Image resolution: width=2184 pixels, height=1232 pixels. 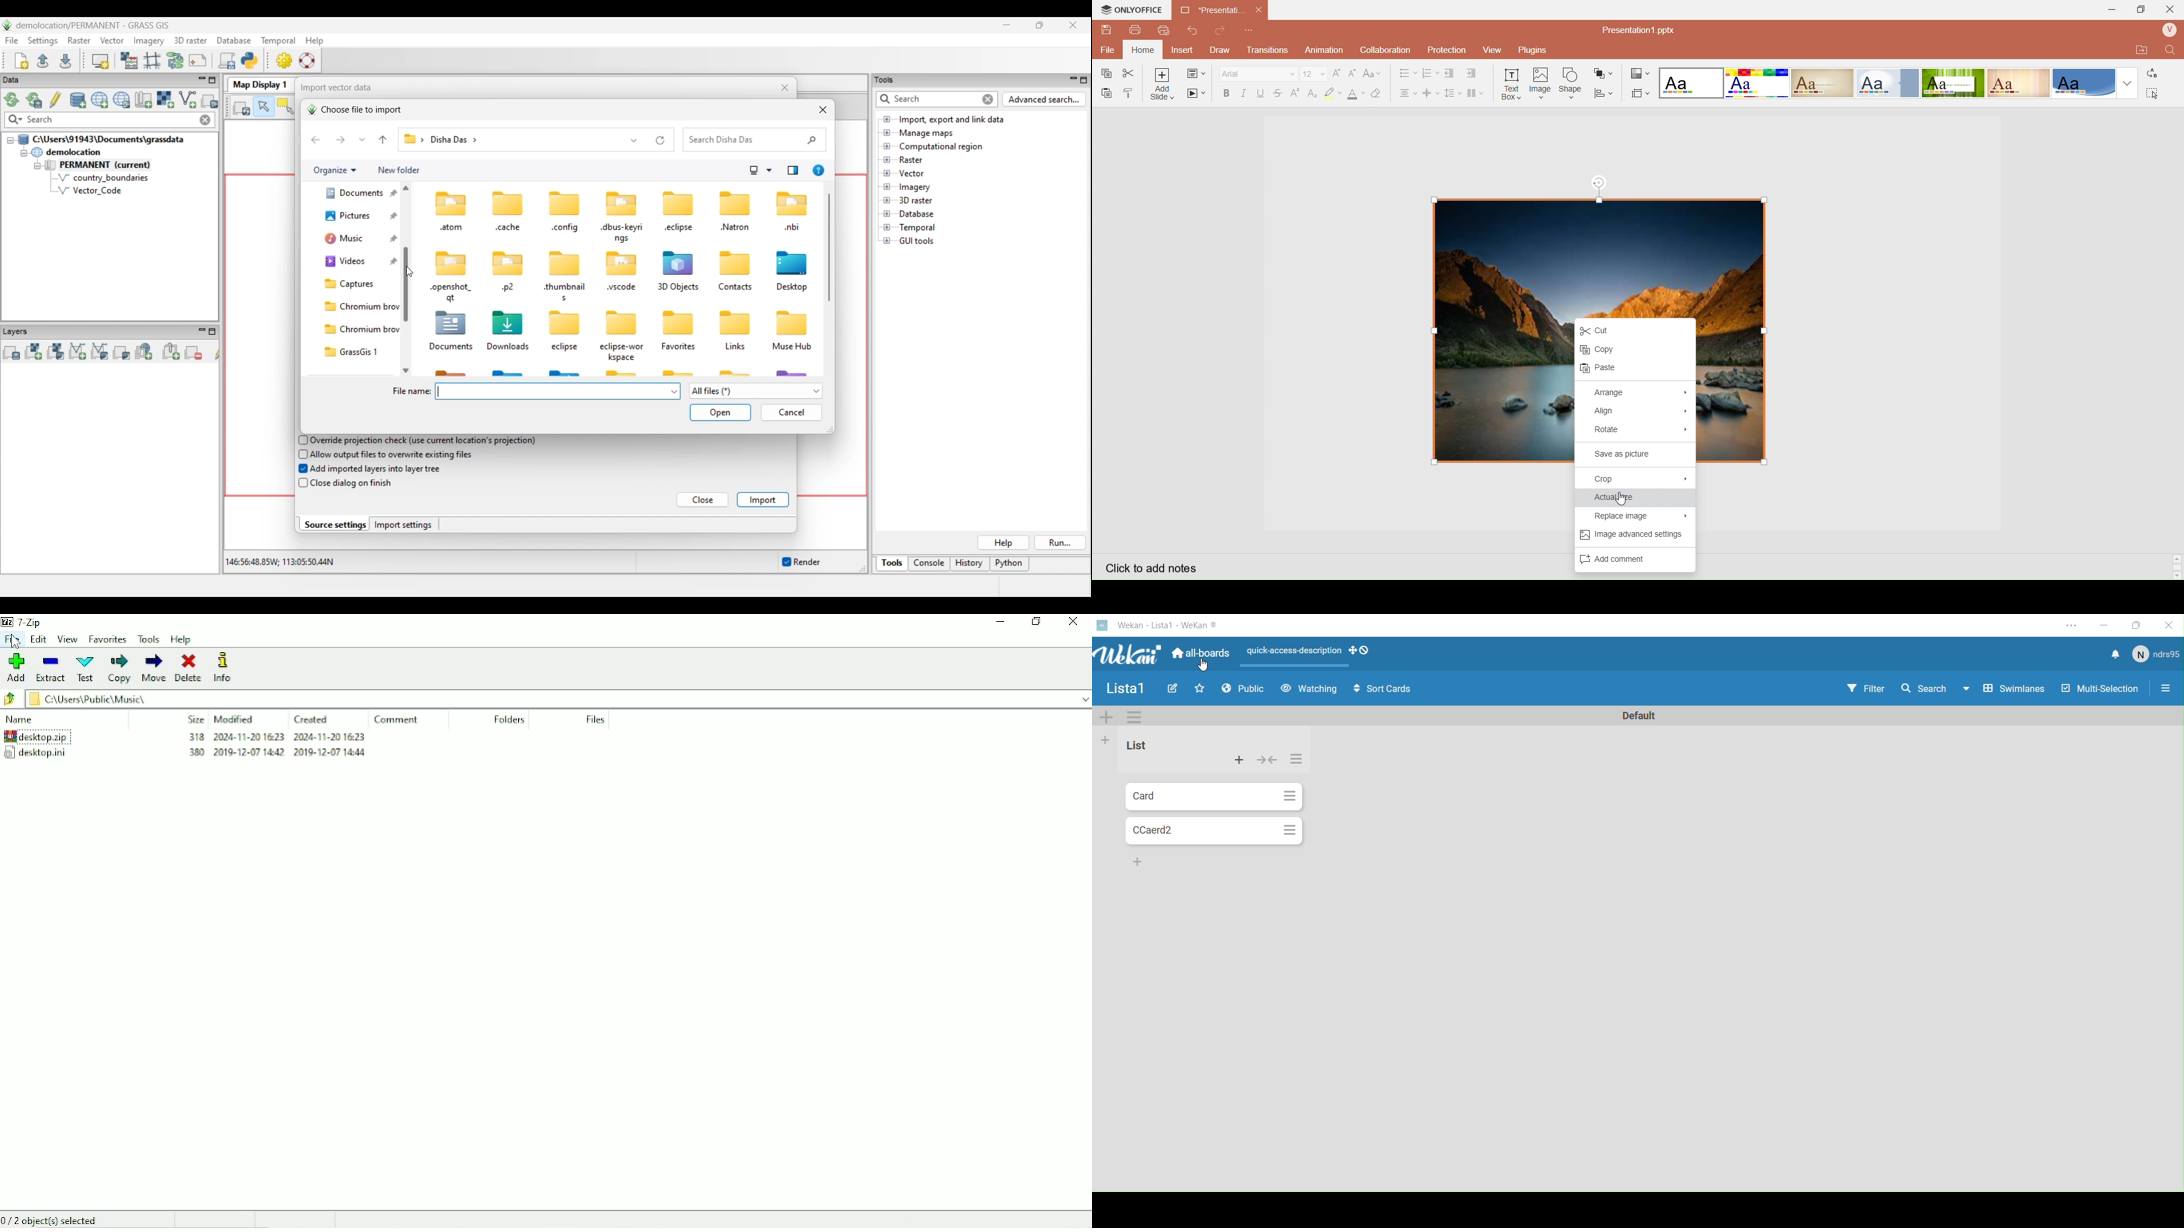 What do you see at coordinates (1635, 369) in the screenshot?
I see `paste` at bounding box center [1635, 369].